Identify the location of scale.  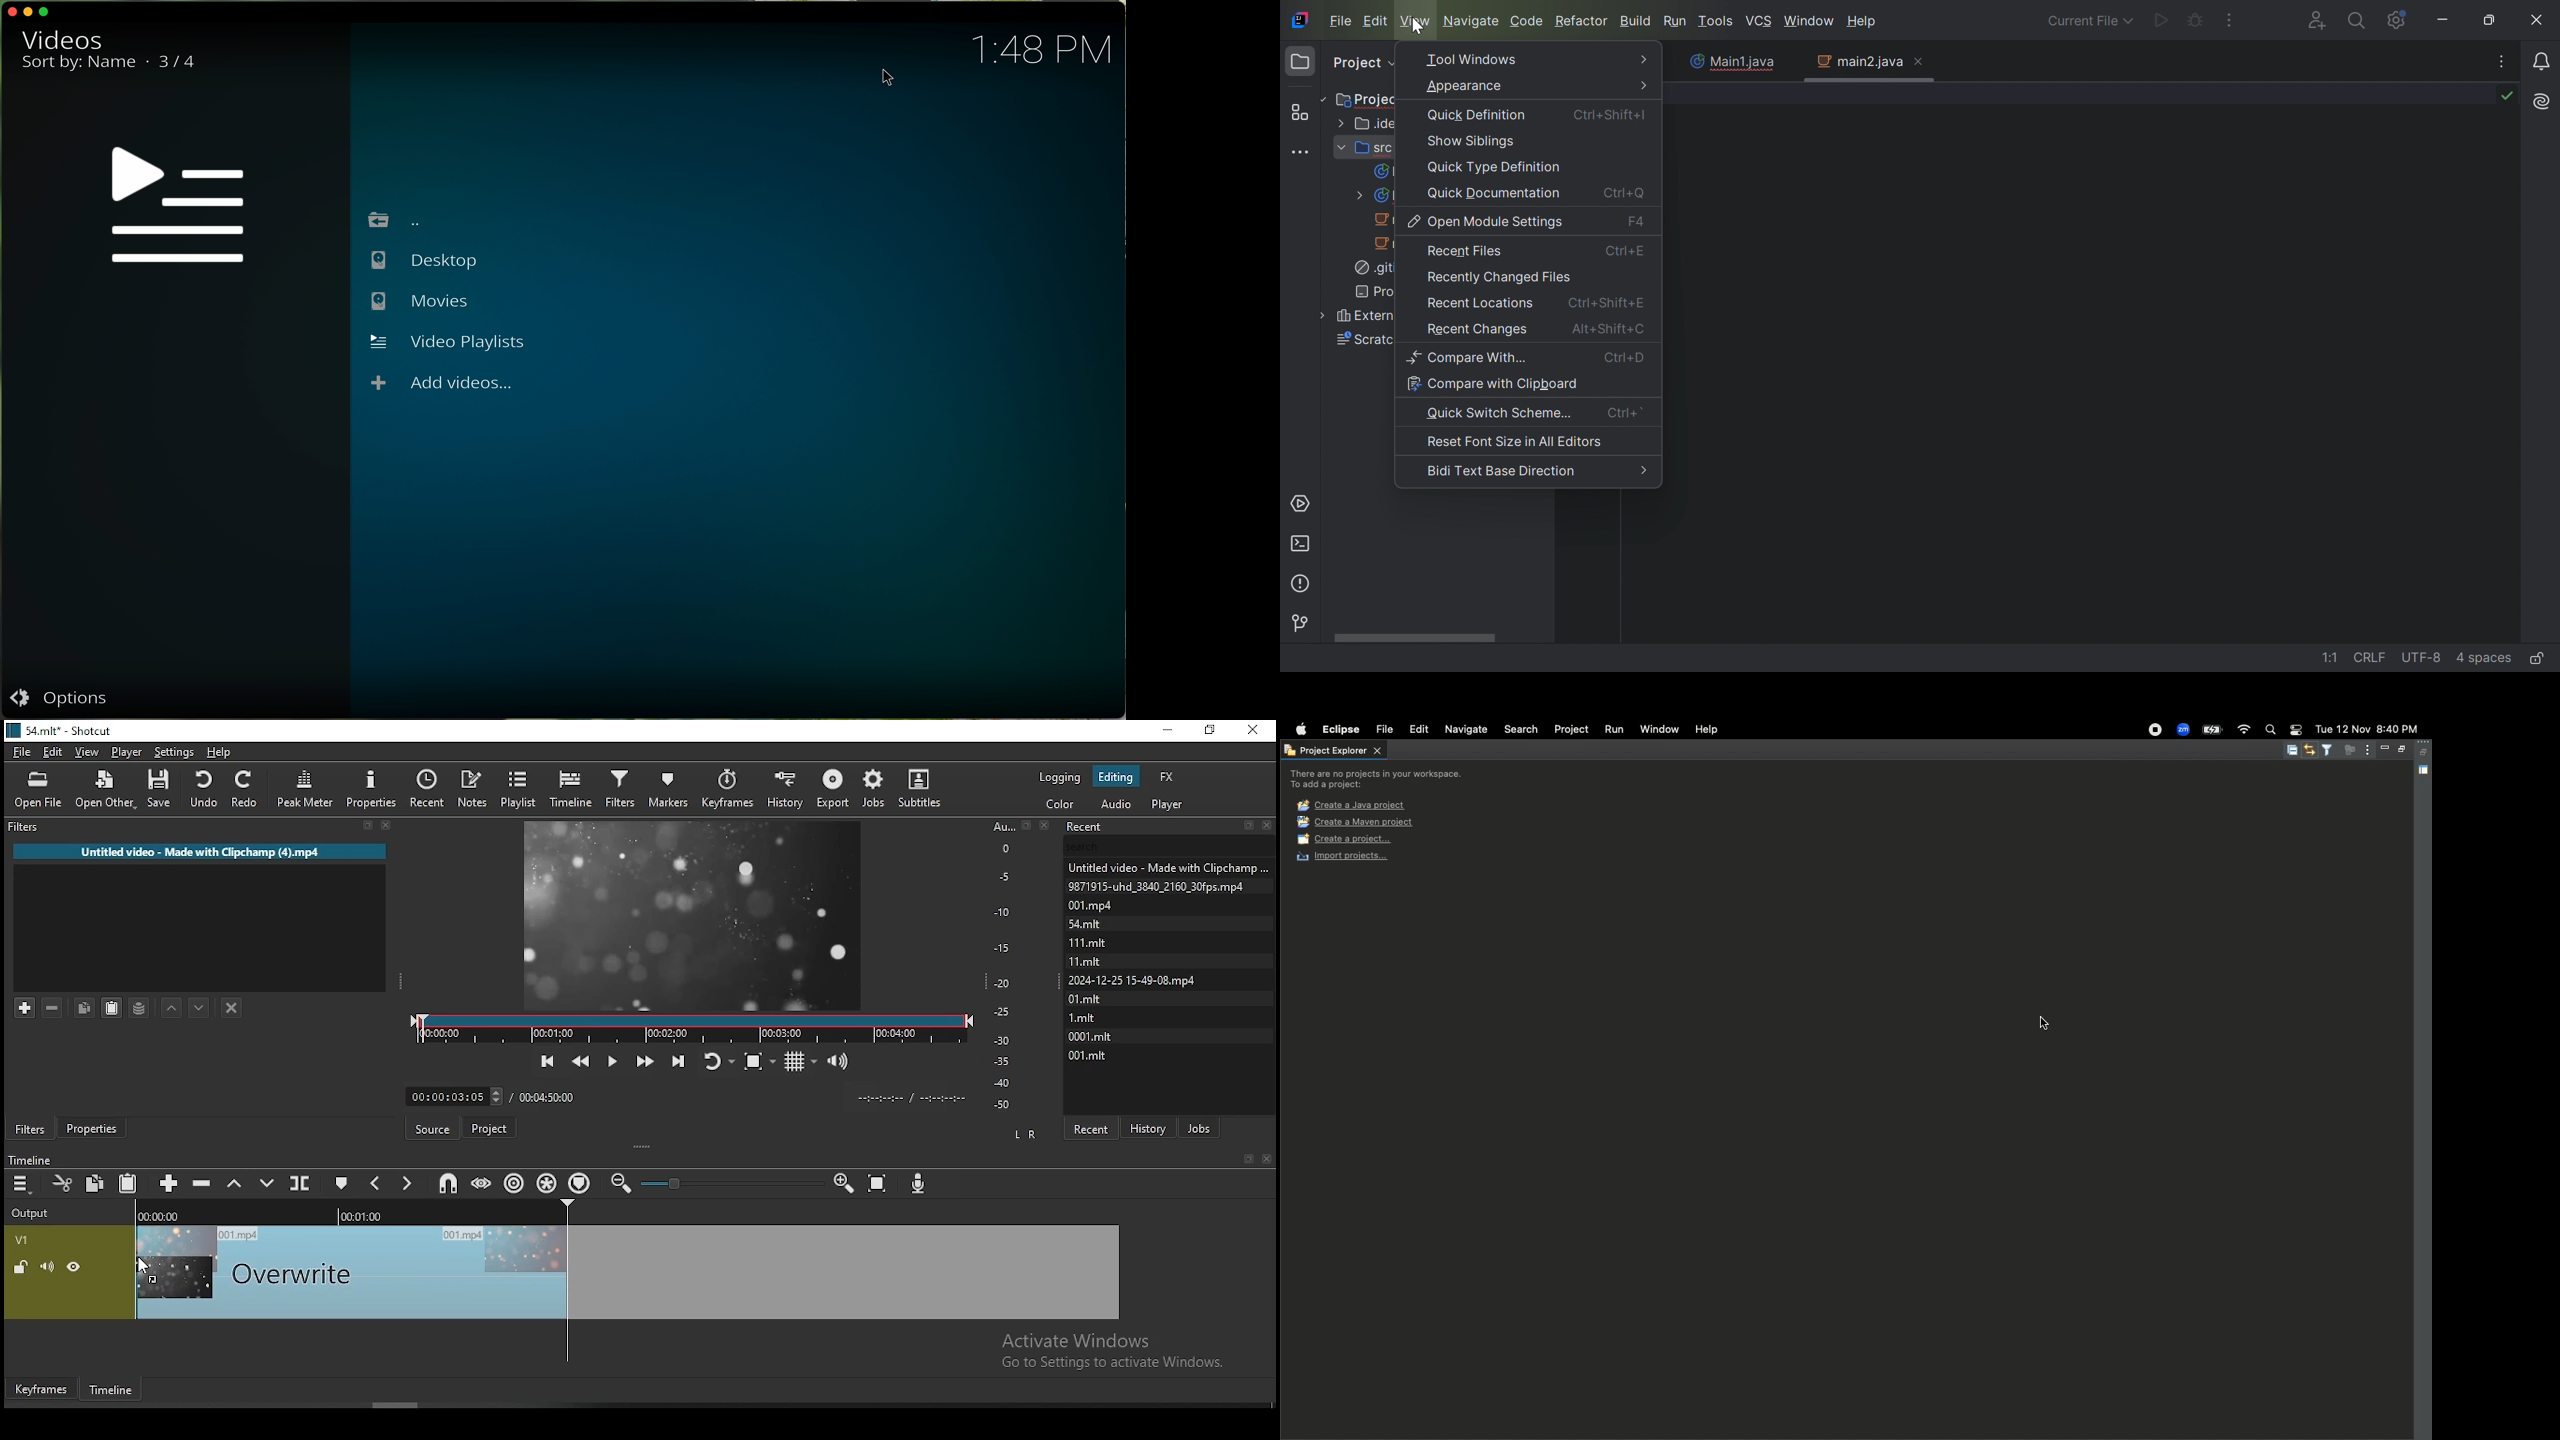
(1005, 967).